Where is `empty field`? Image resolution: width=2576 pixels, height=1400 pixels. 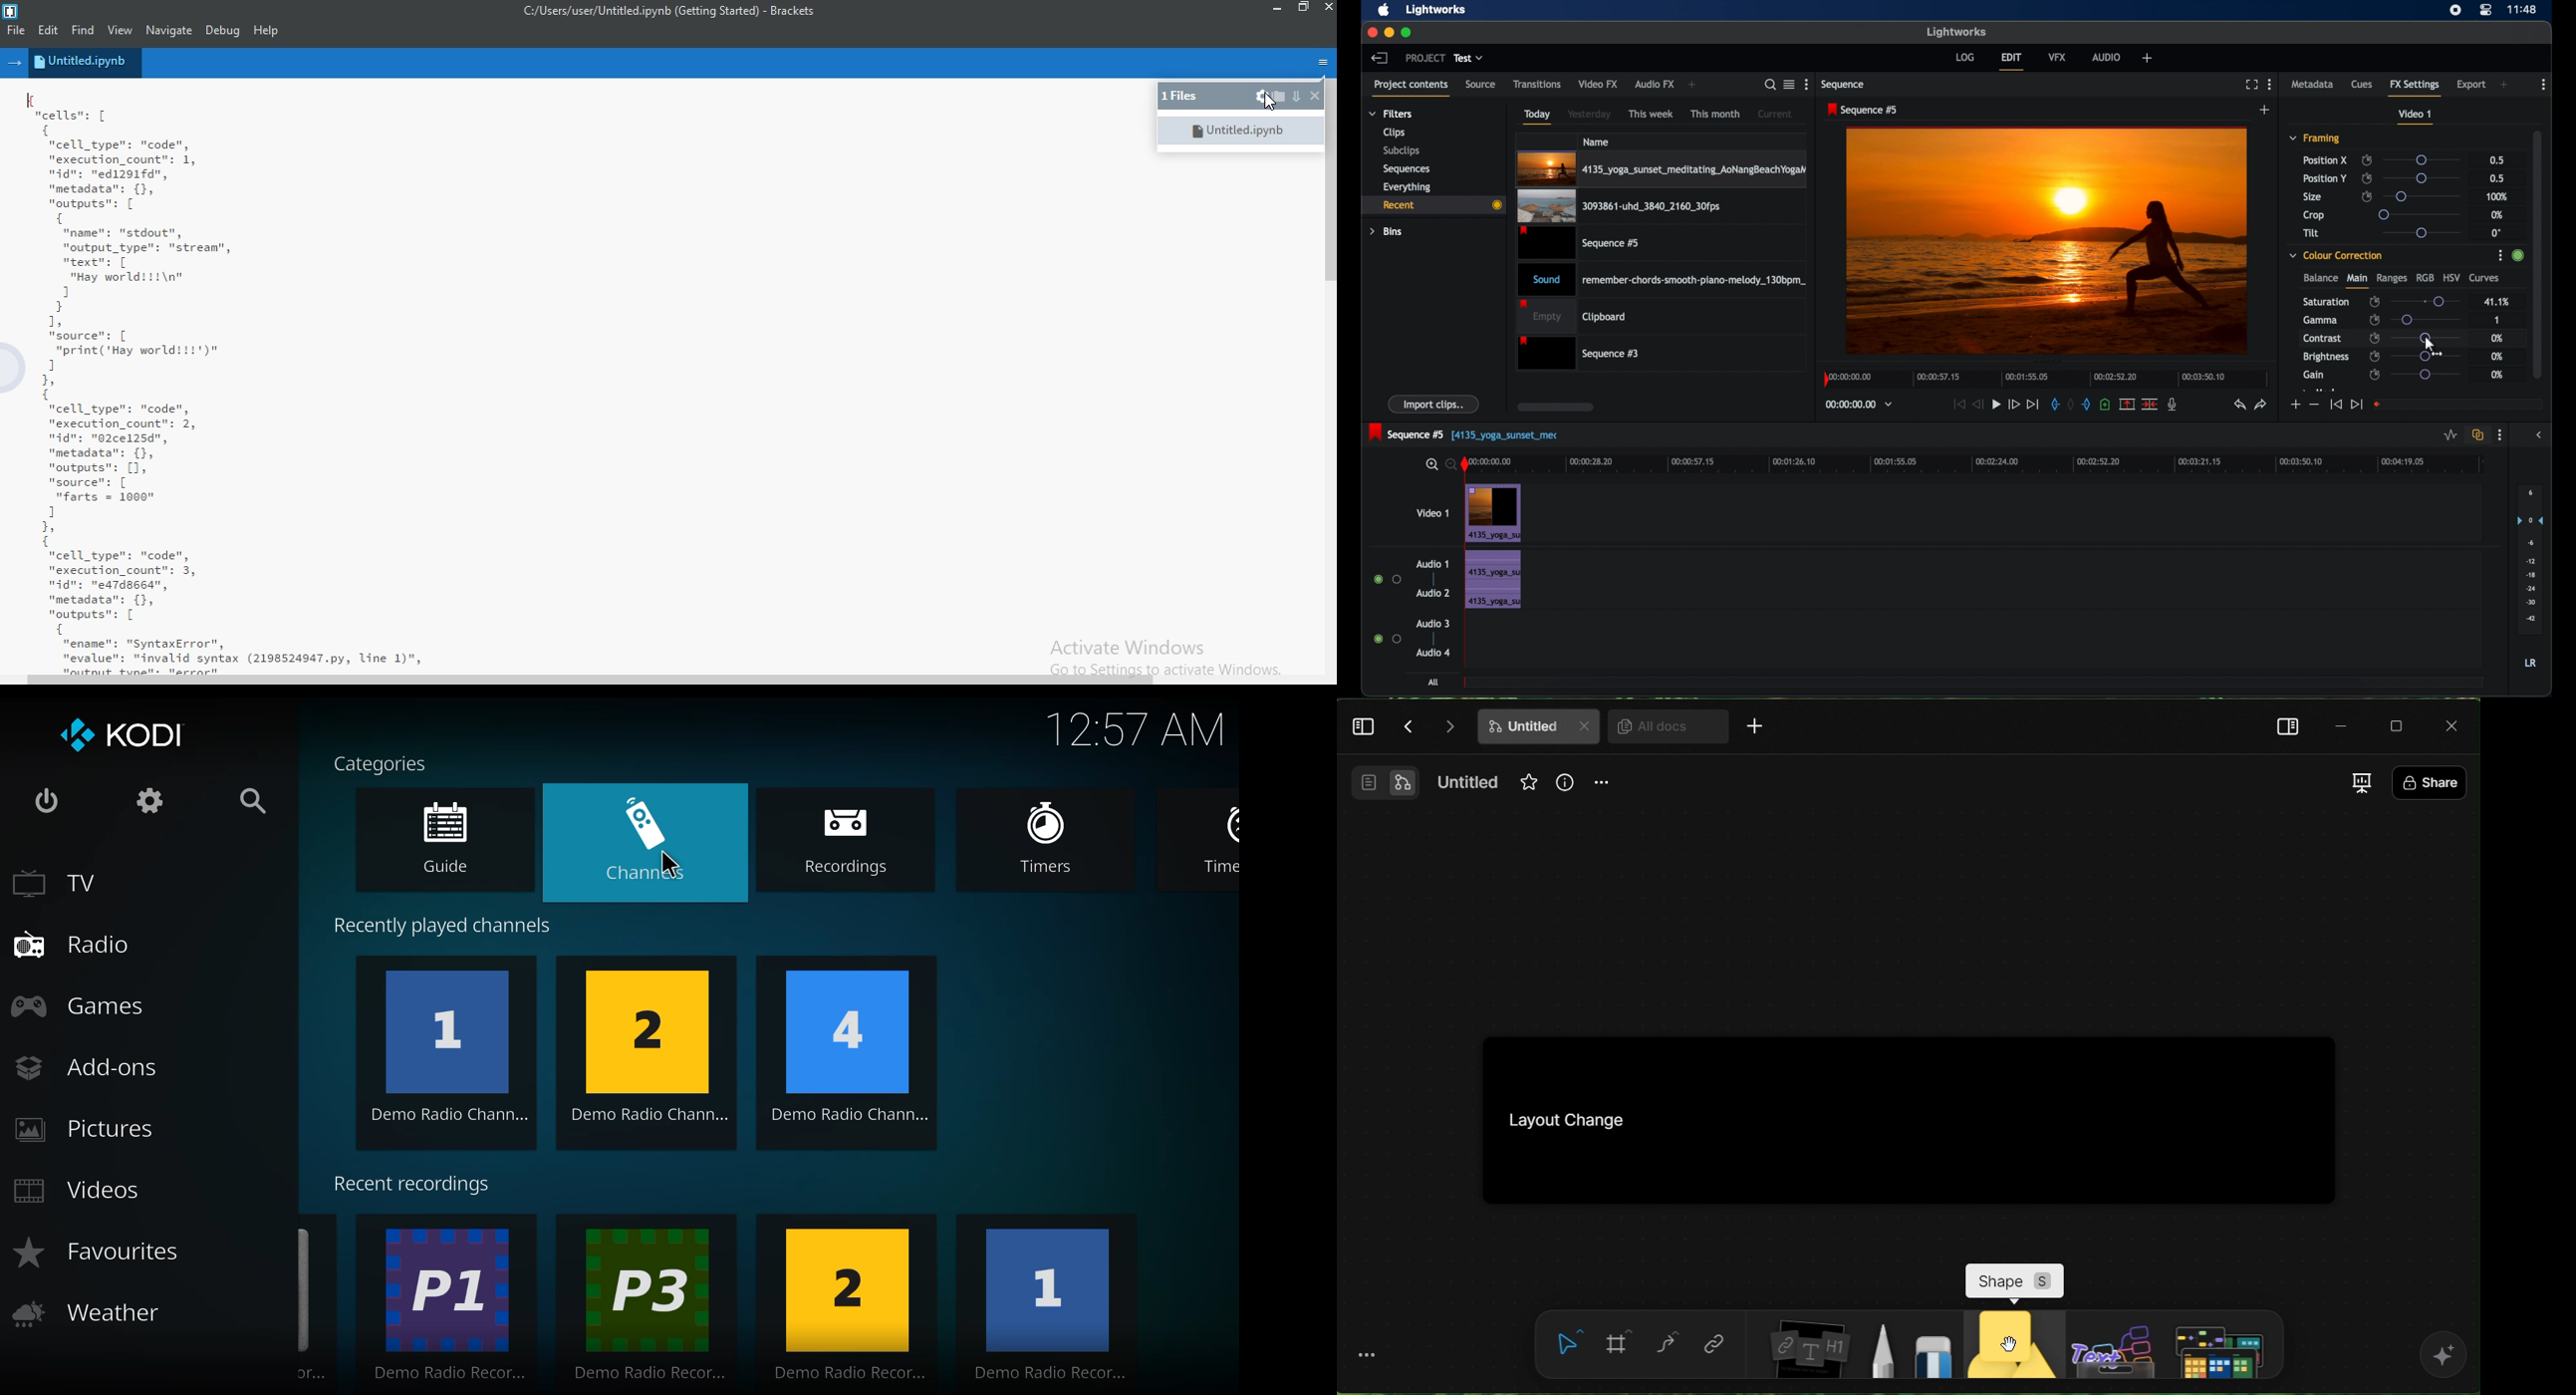
empty field is located at coordinates (2459, 404).